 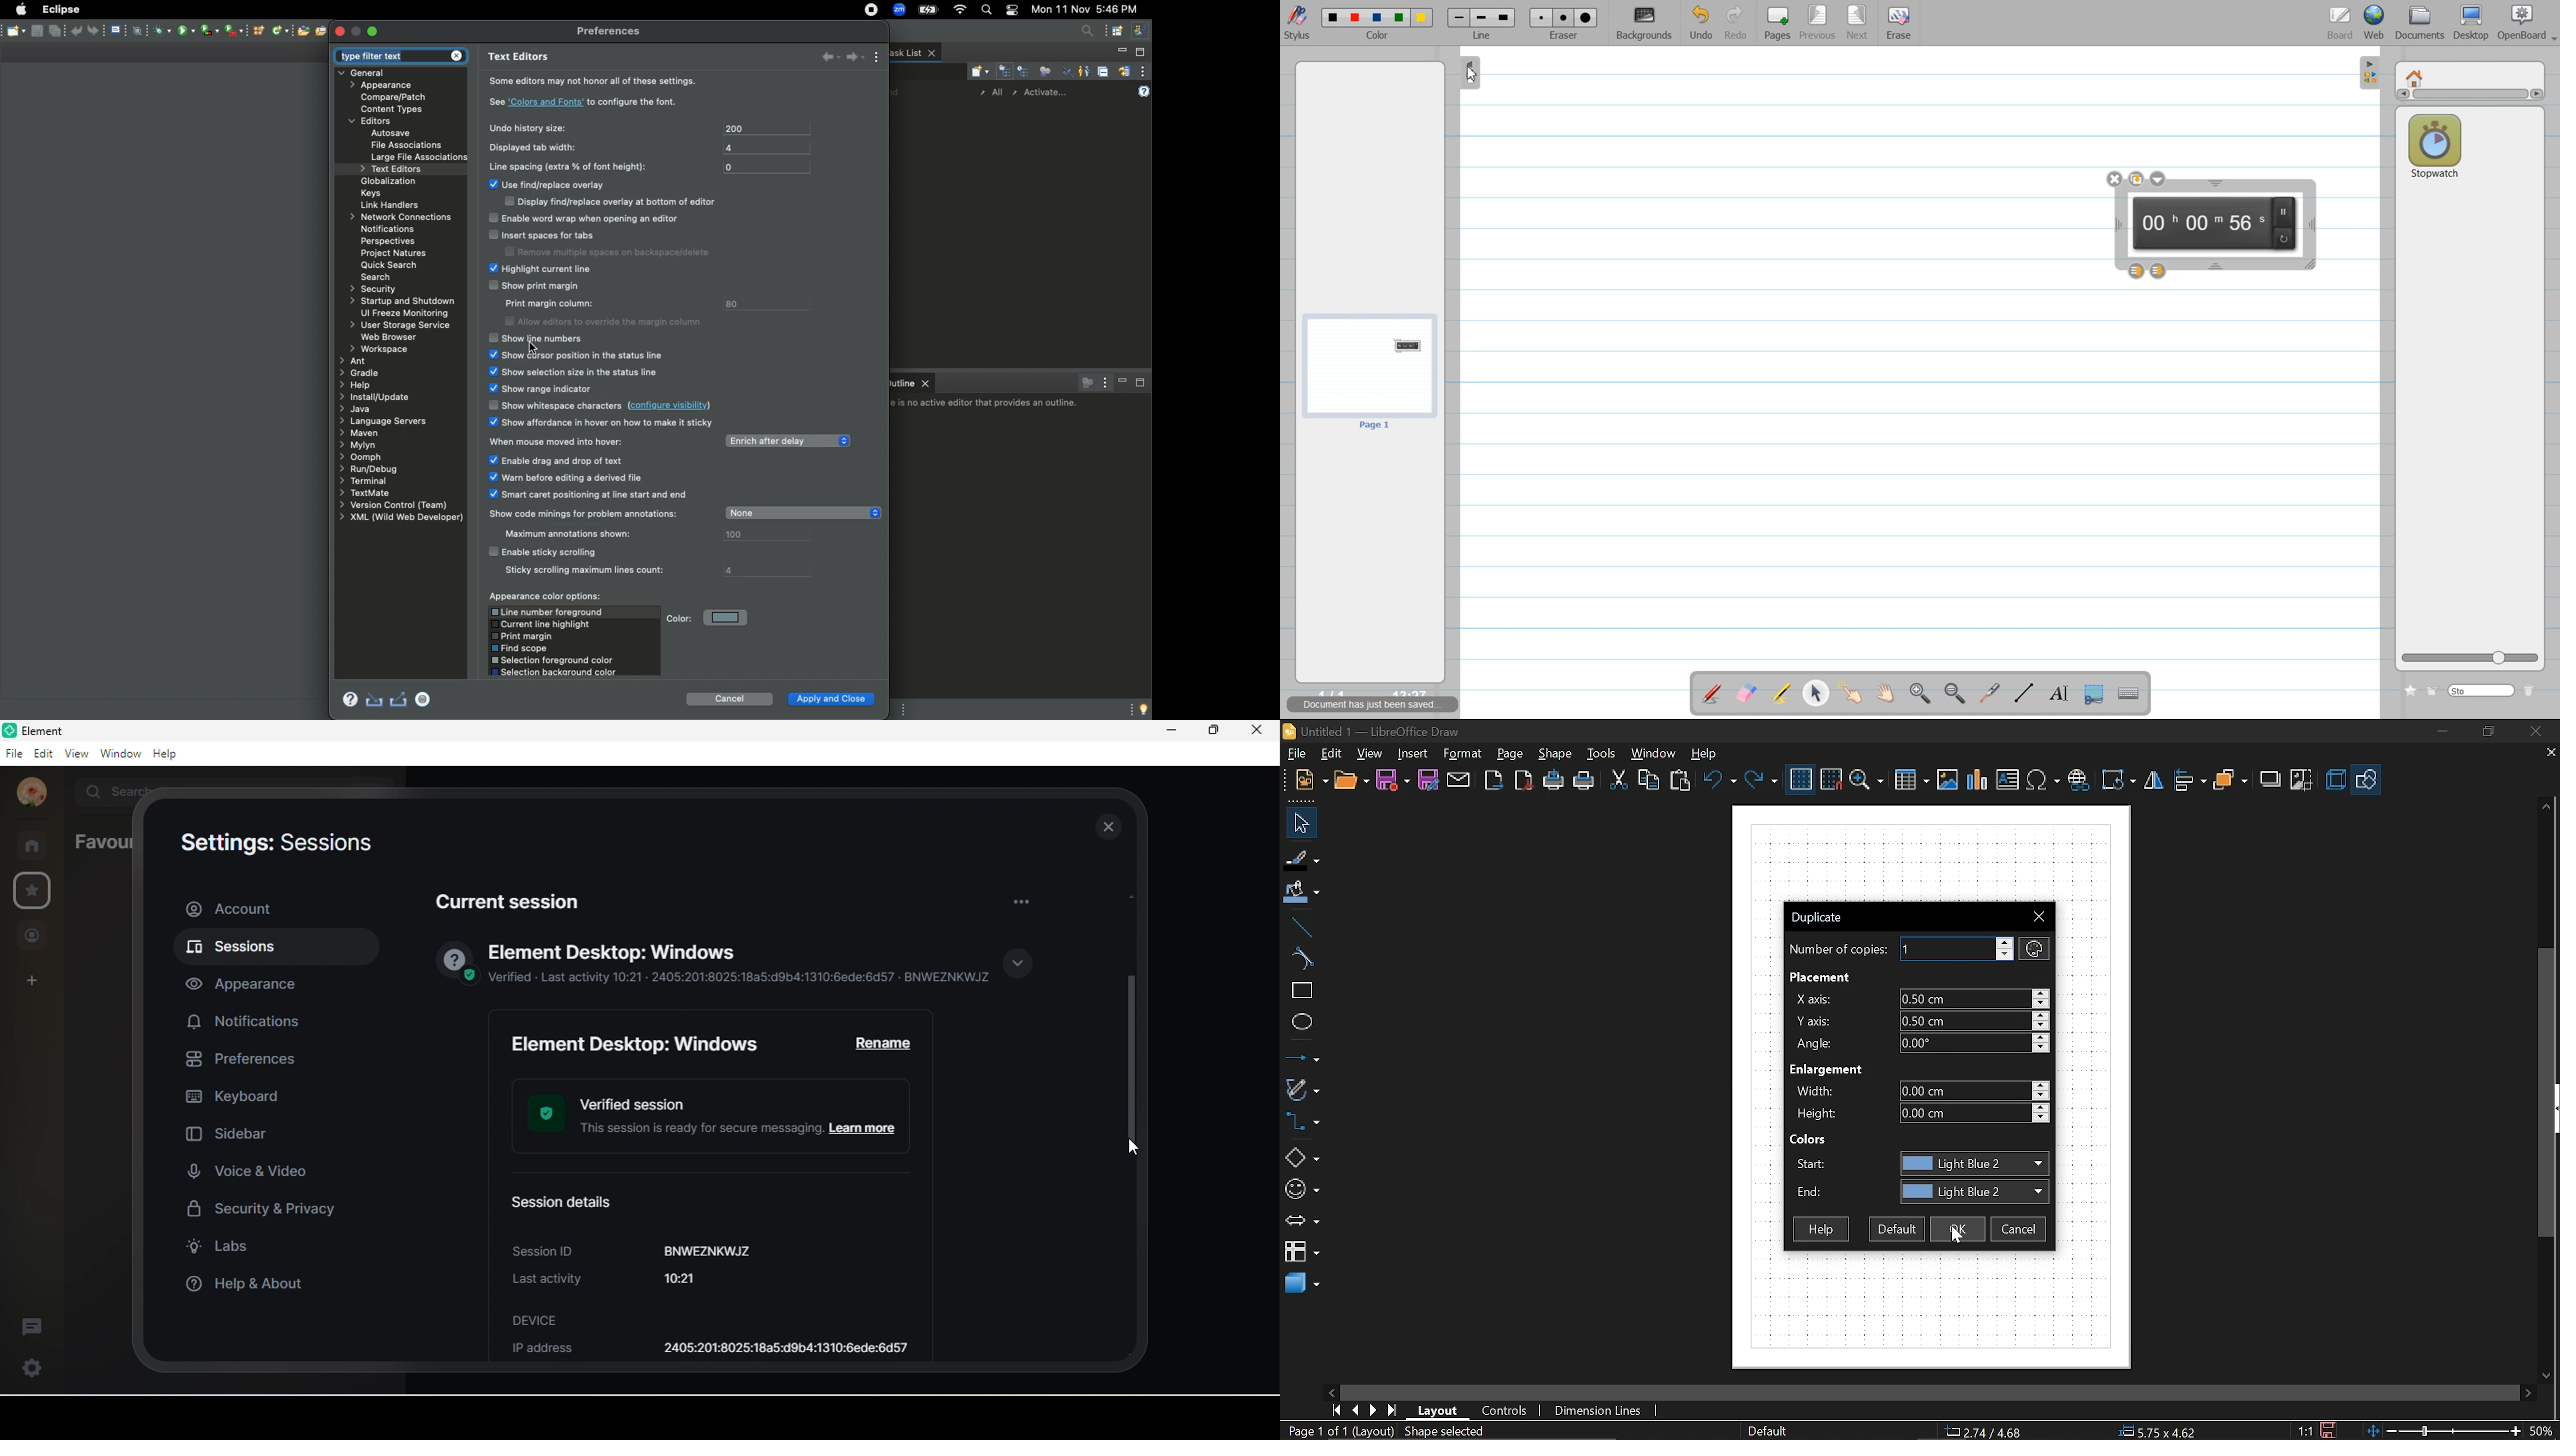 What do you see at coordinates (606, 404) in the screenshot?
I see `Show withdraw characters` at bounding box center [606, 404].